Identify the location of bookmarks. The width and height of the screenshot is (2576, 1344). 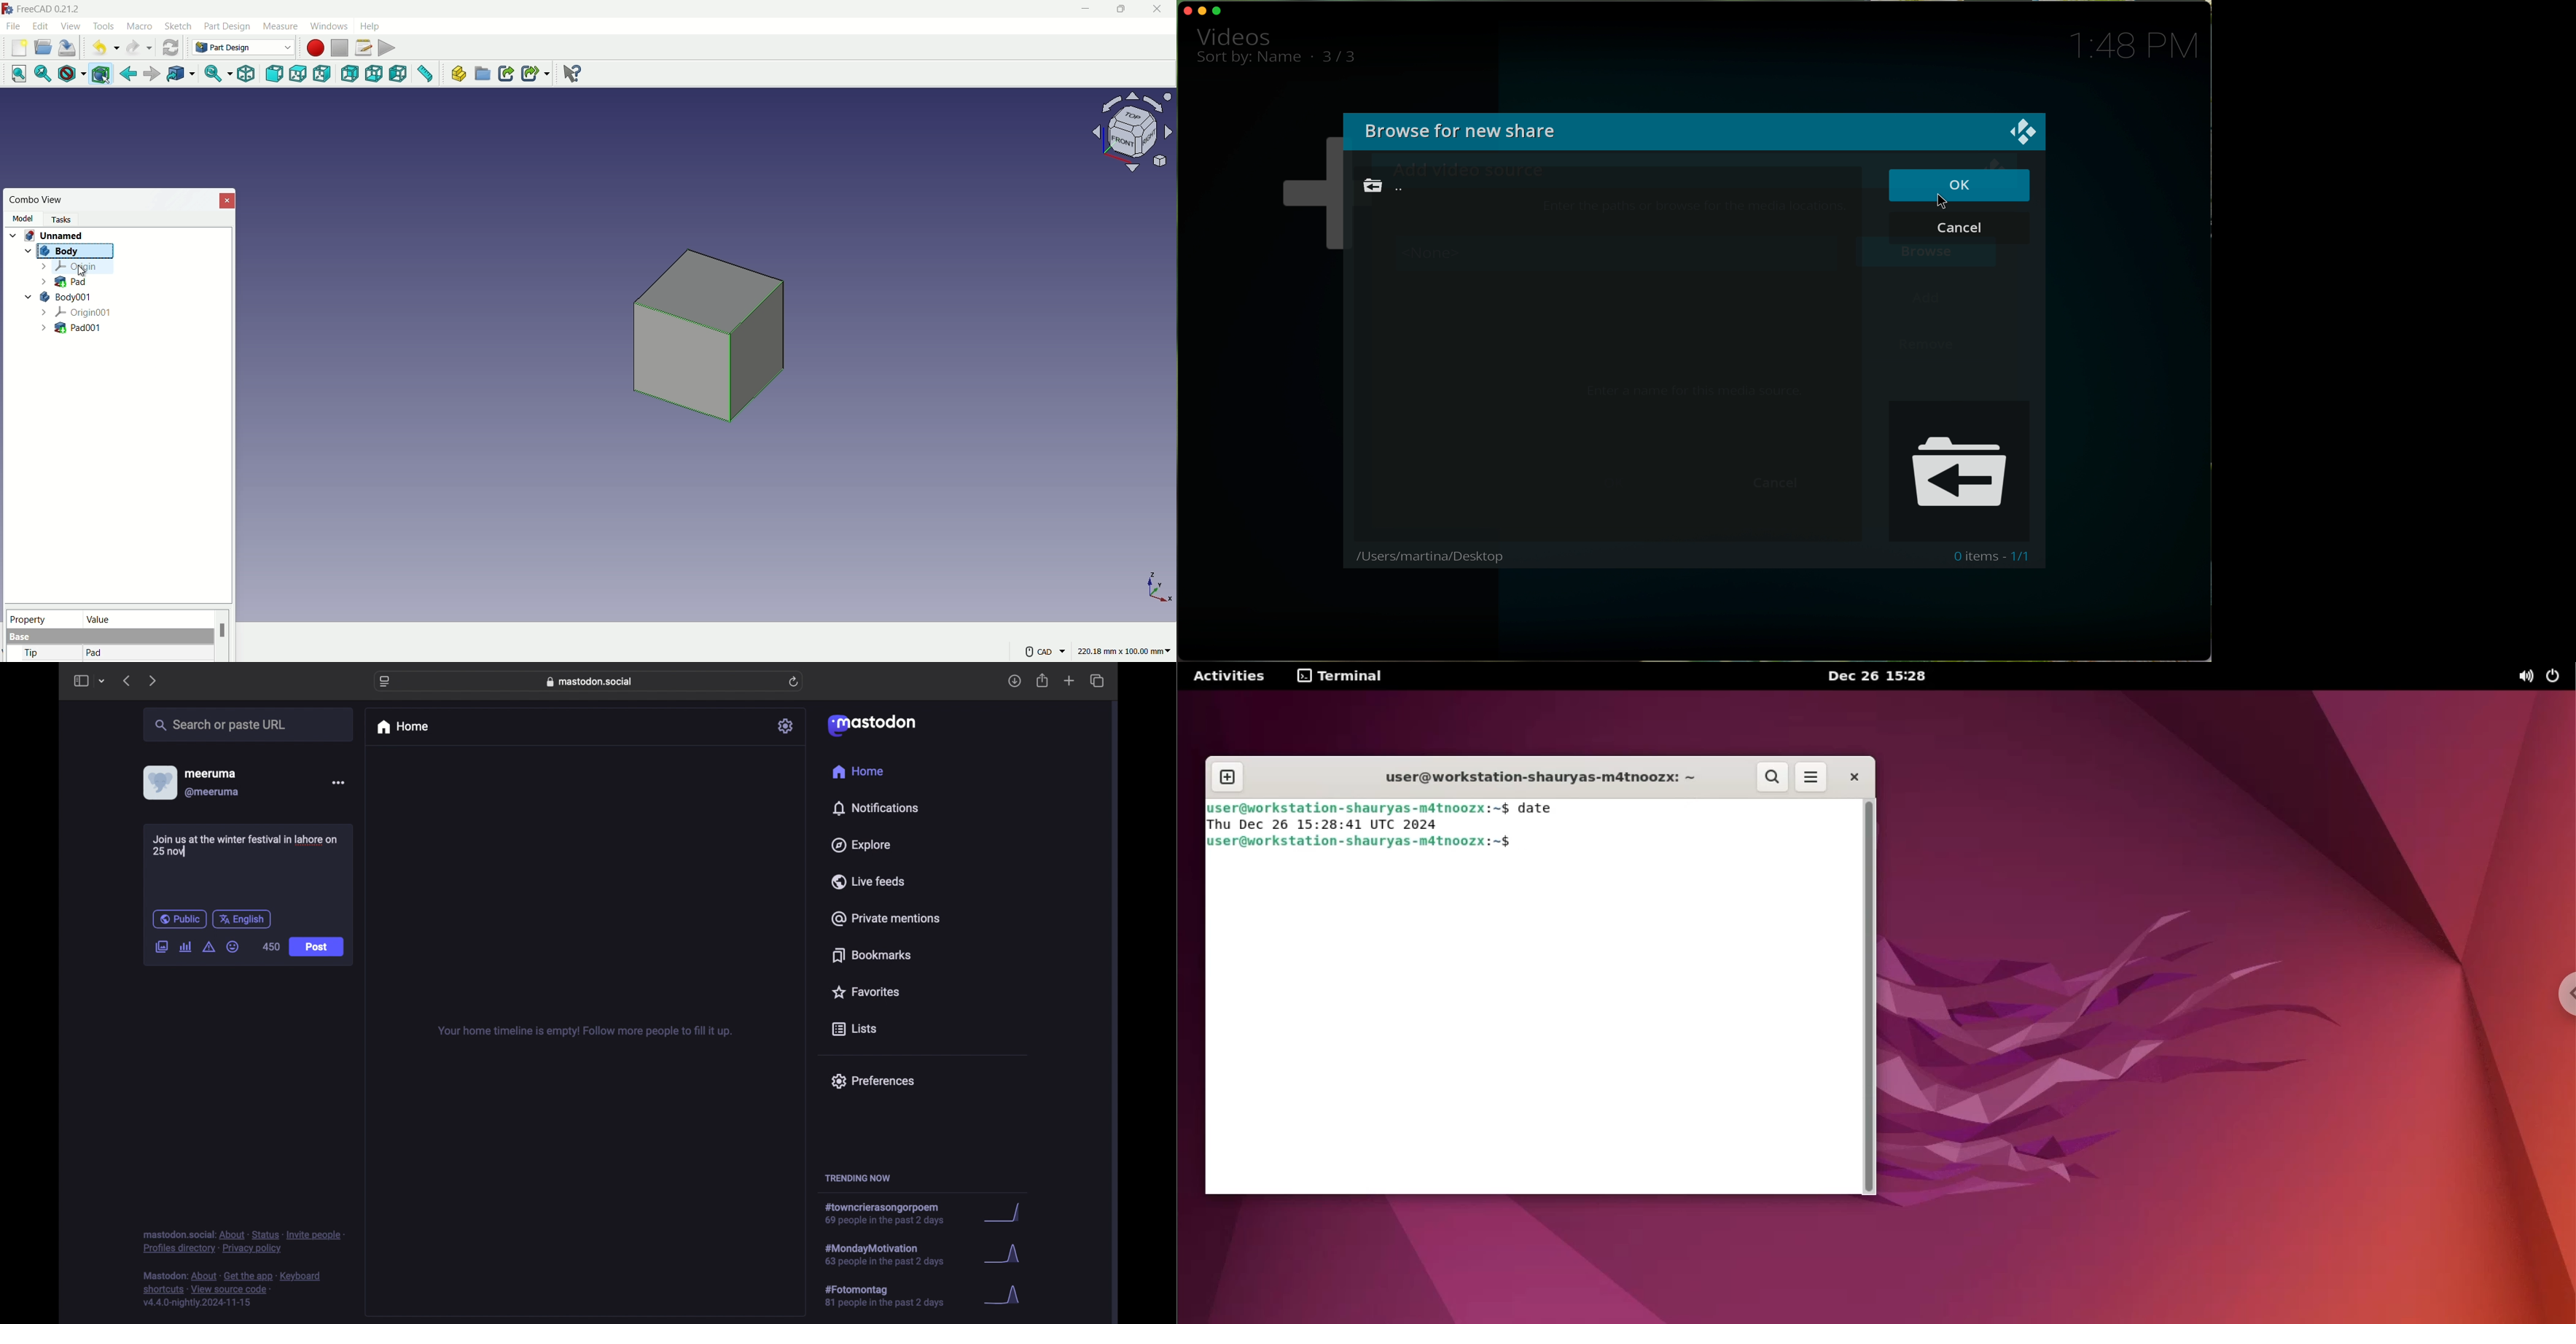
(871, 955).